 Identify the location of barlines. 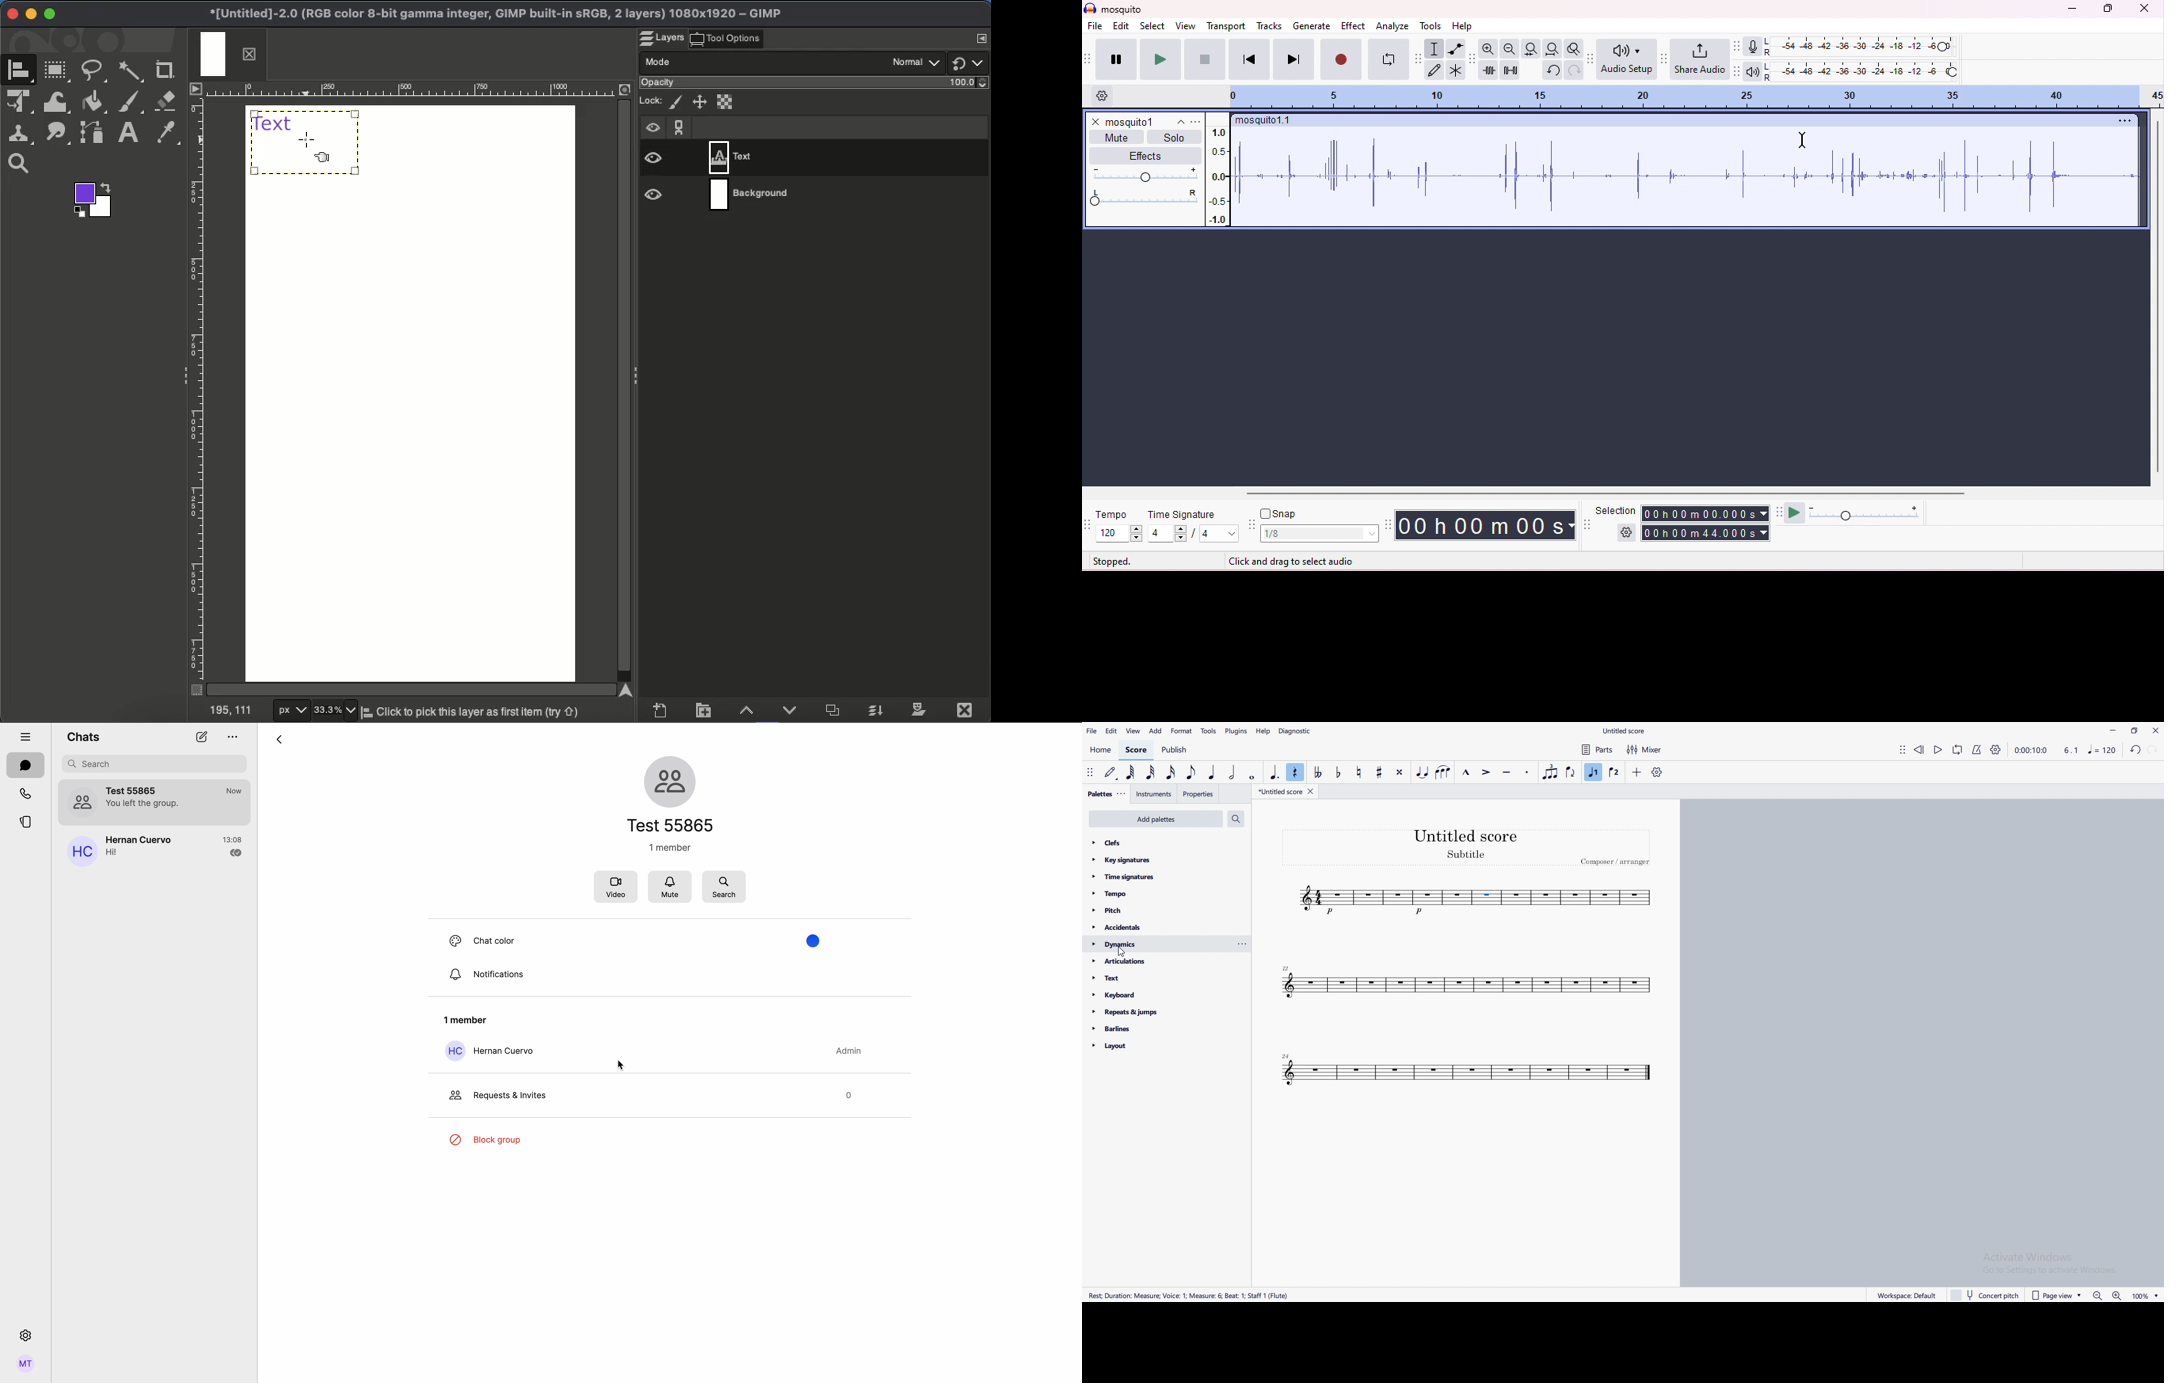
(1152, 1029).